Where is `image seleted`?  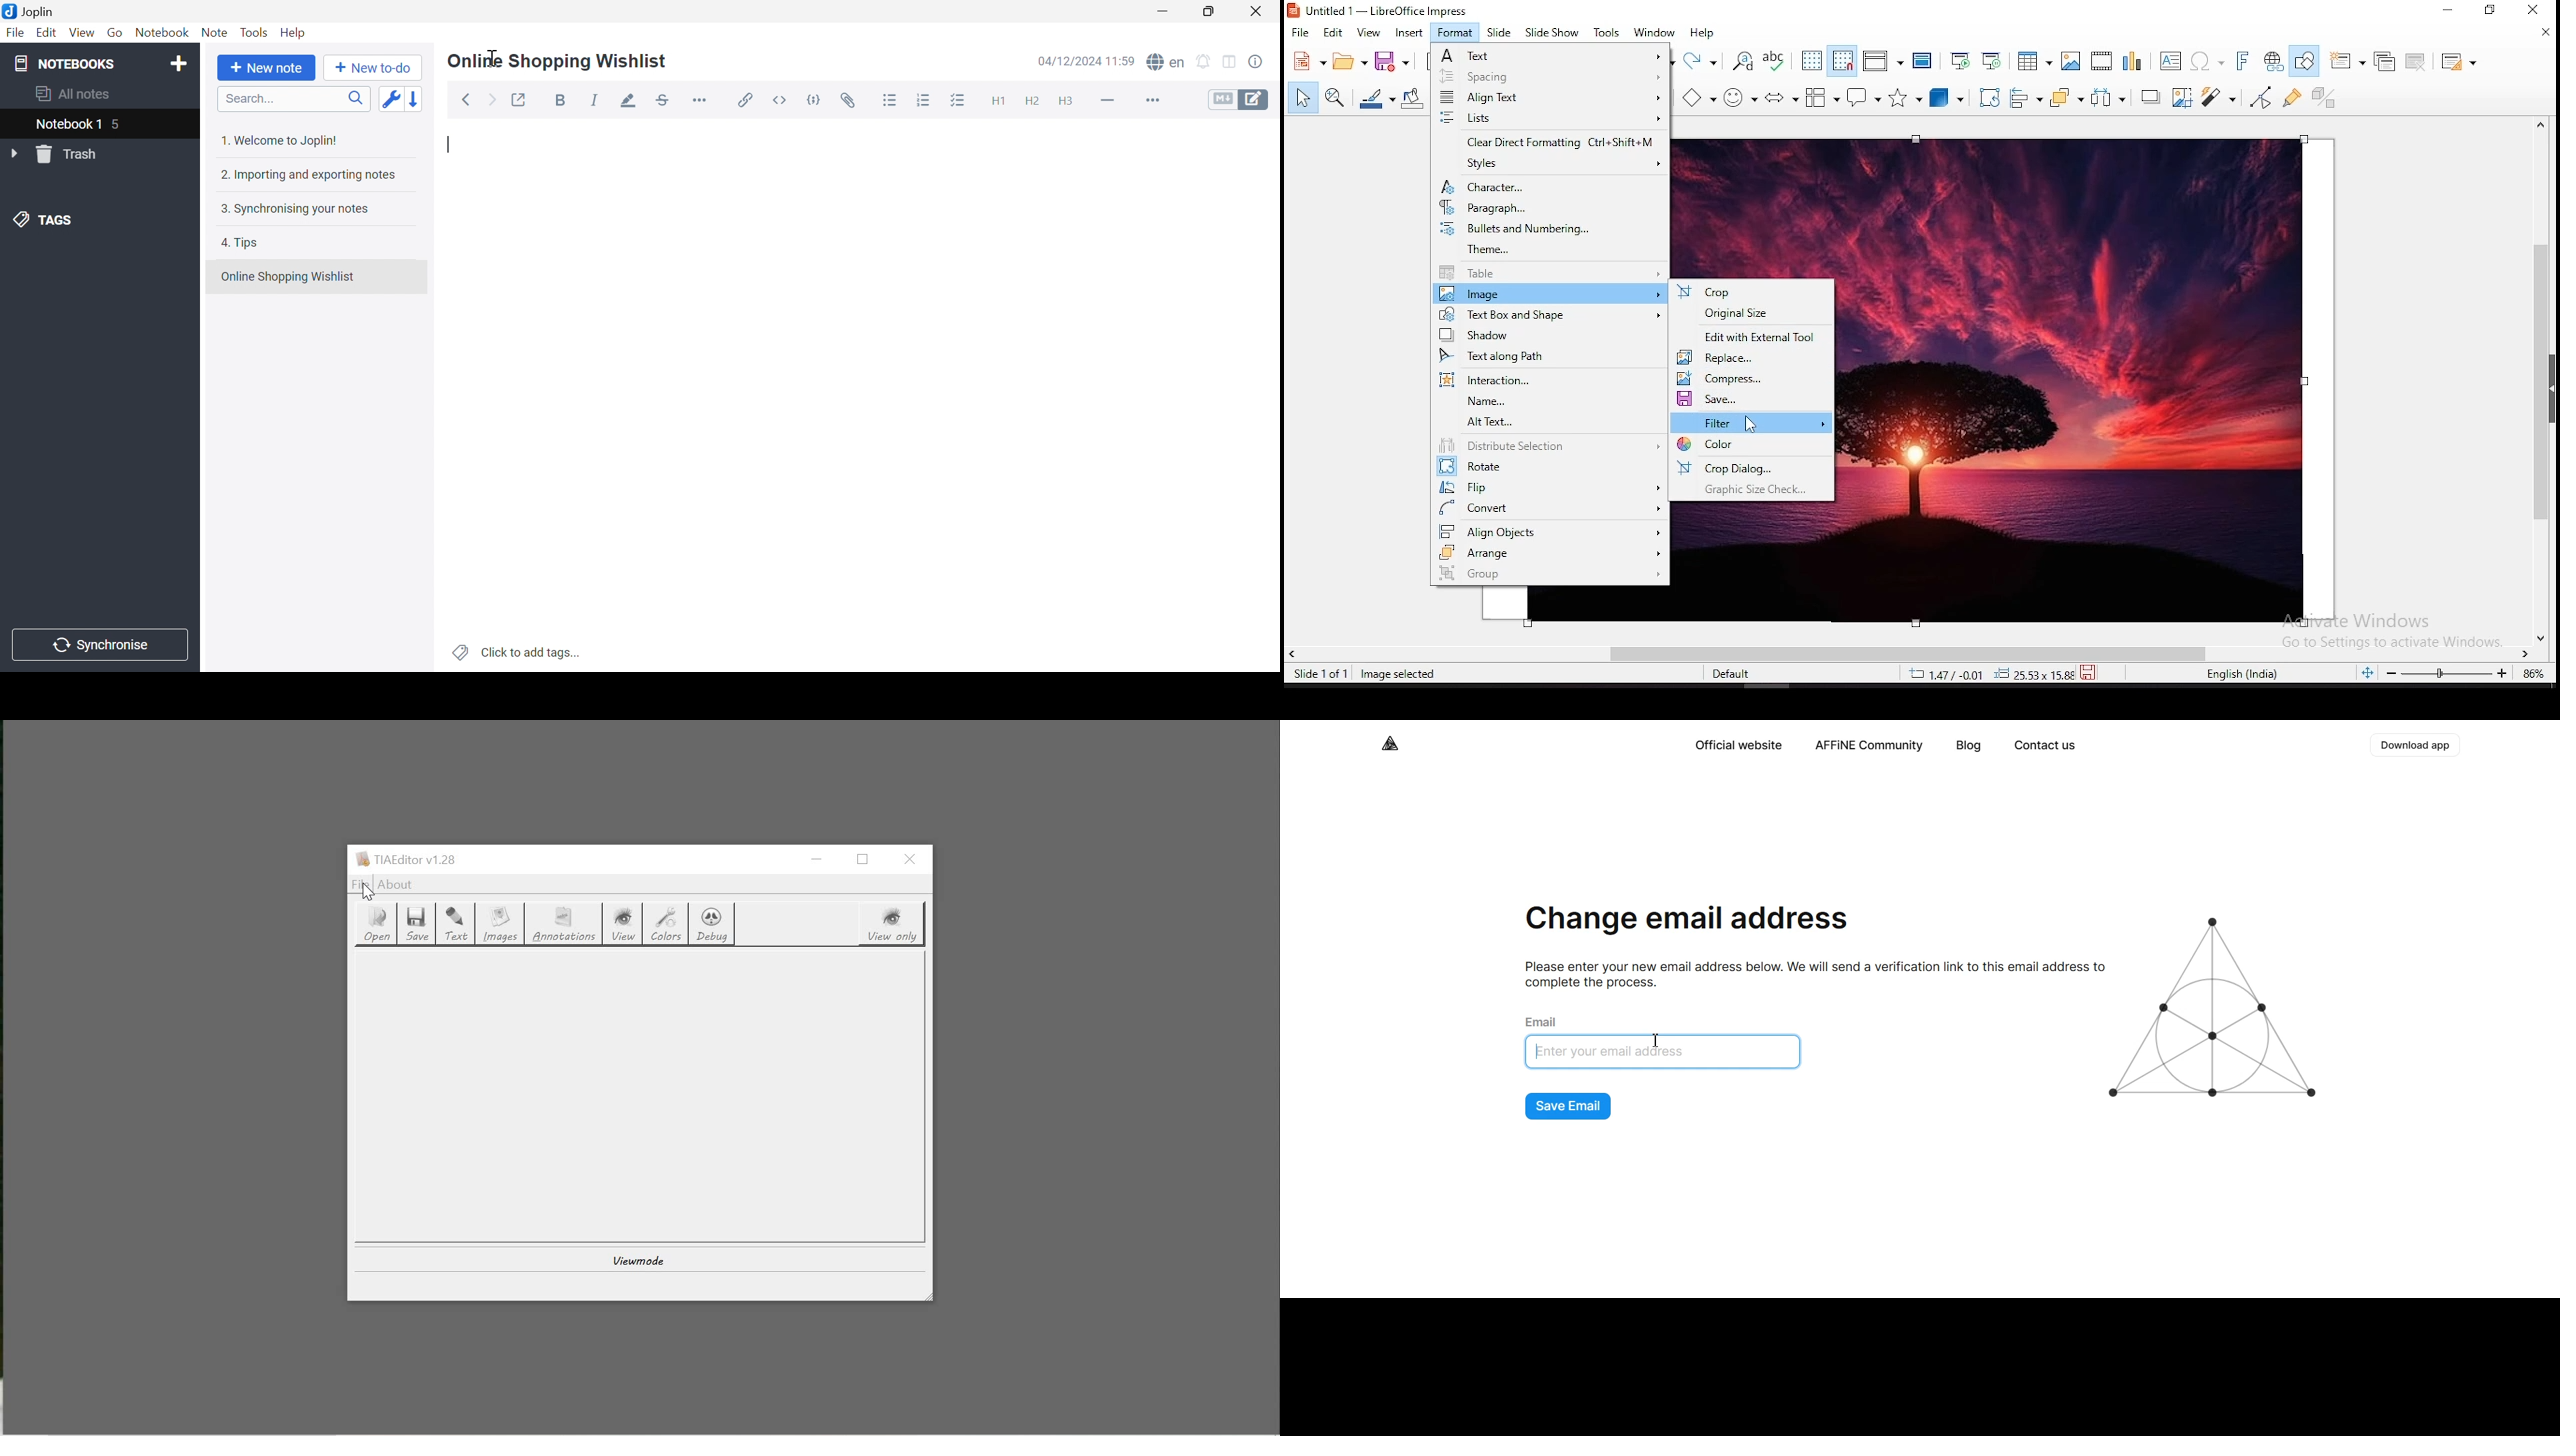
image seleted is located at coordinates (1399, 675).